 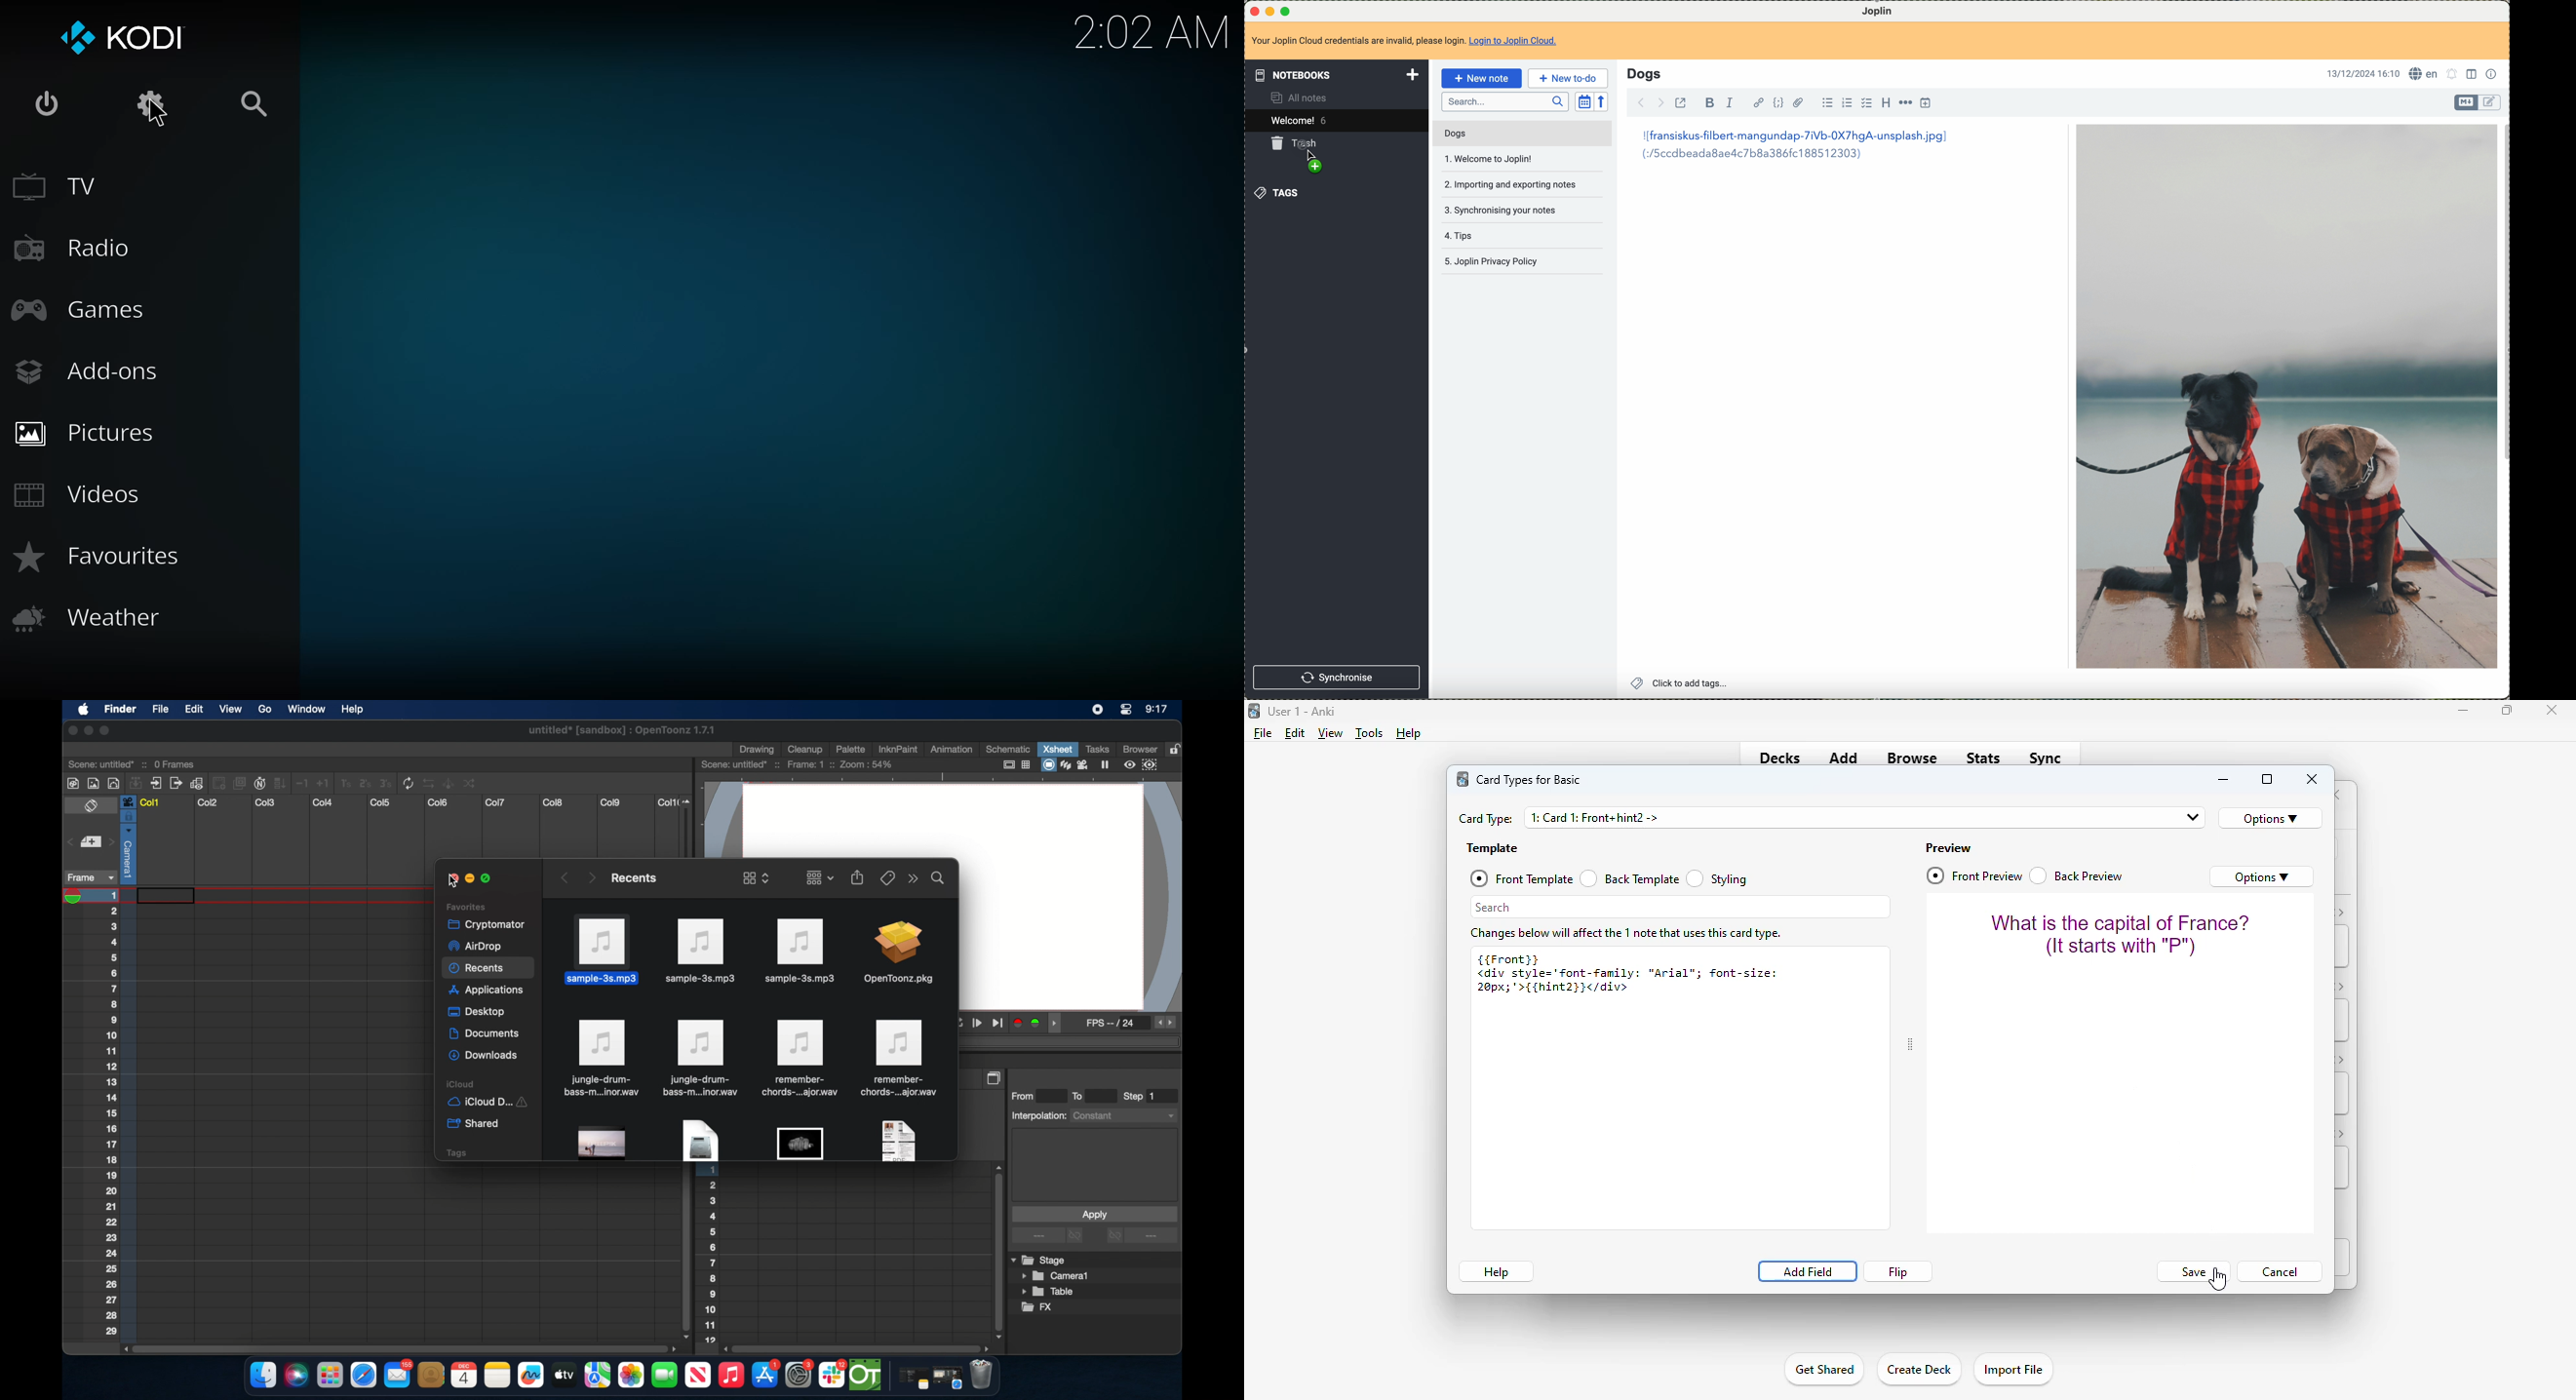 What do you see at coordinates (1303, 711) in the screenshot?
I see `title` at bounding box center [1303, 711].